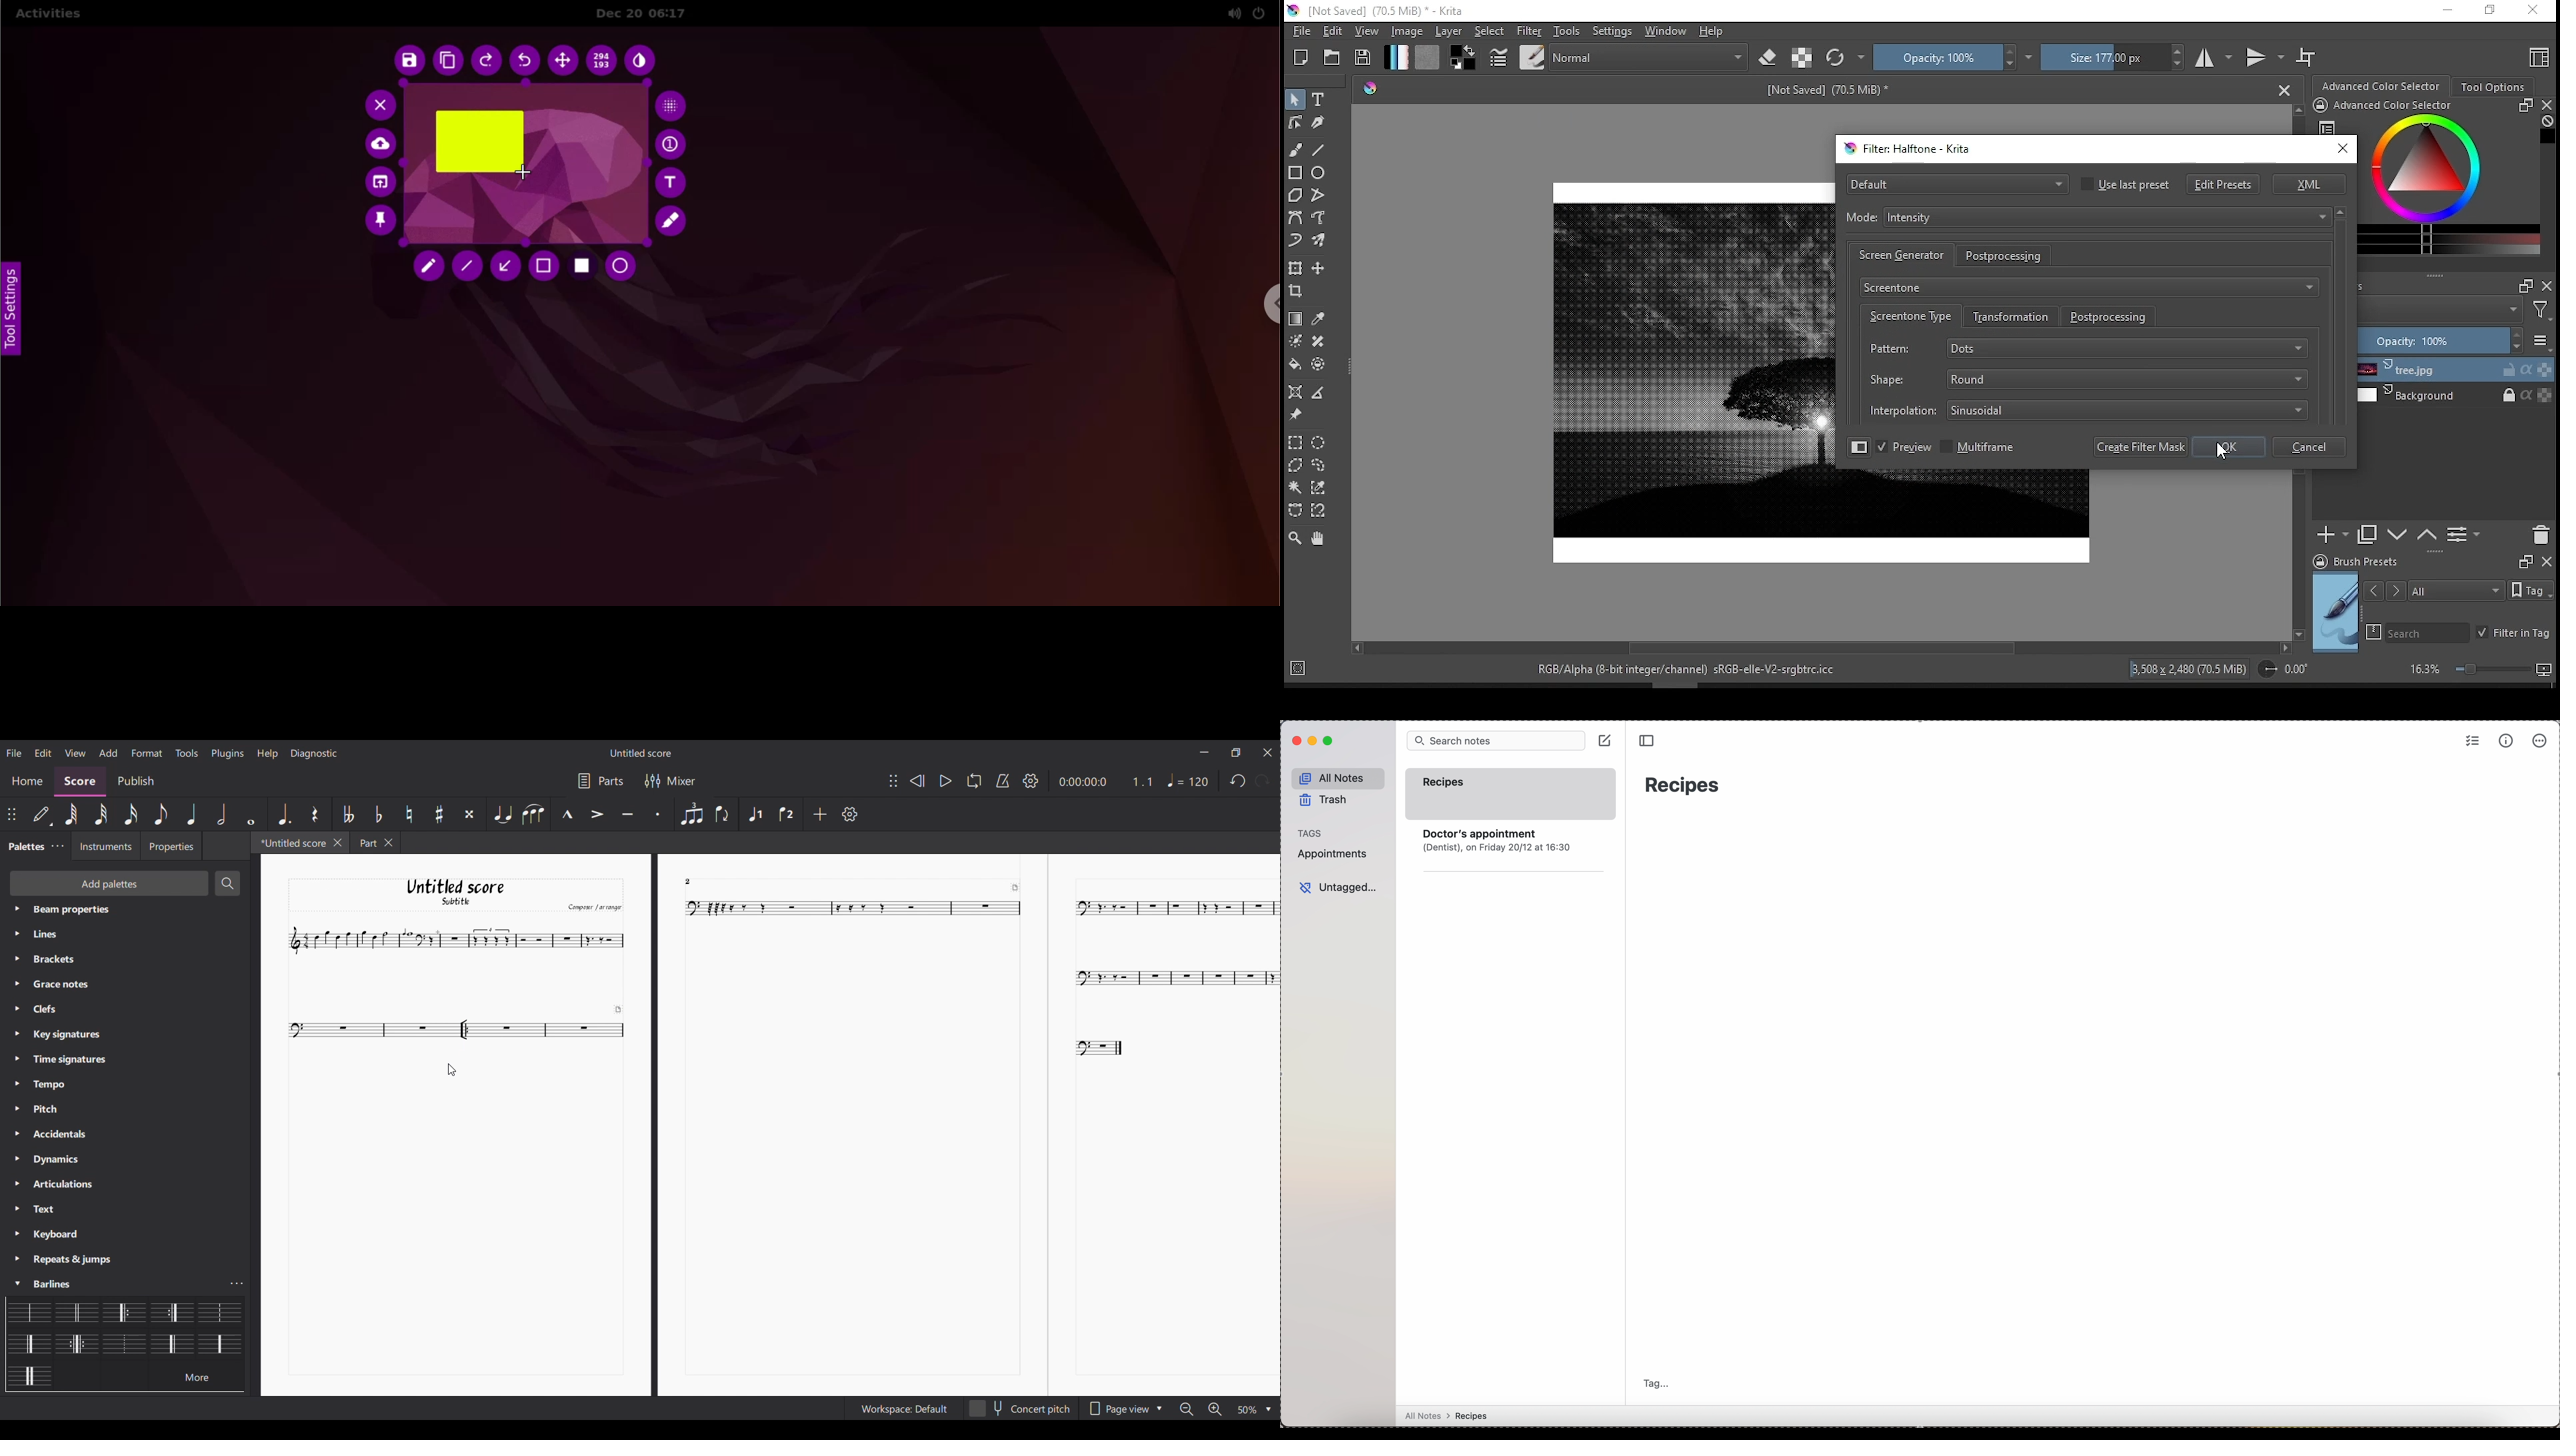 The image size is (2576, 1456). Describe the element at coordinates (74, 934) in the screenshot. I see `Palette settings` at that location.